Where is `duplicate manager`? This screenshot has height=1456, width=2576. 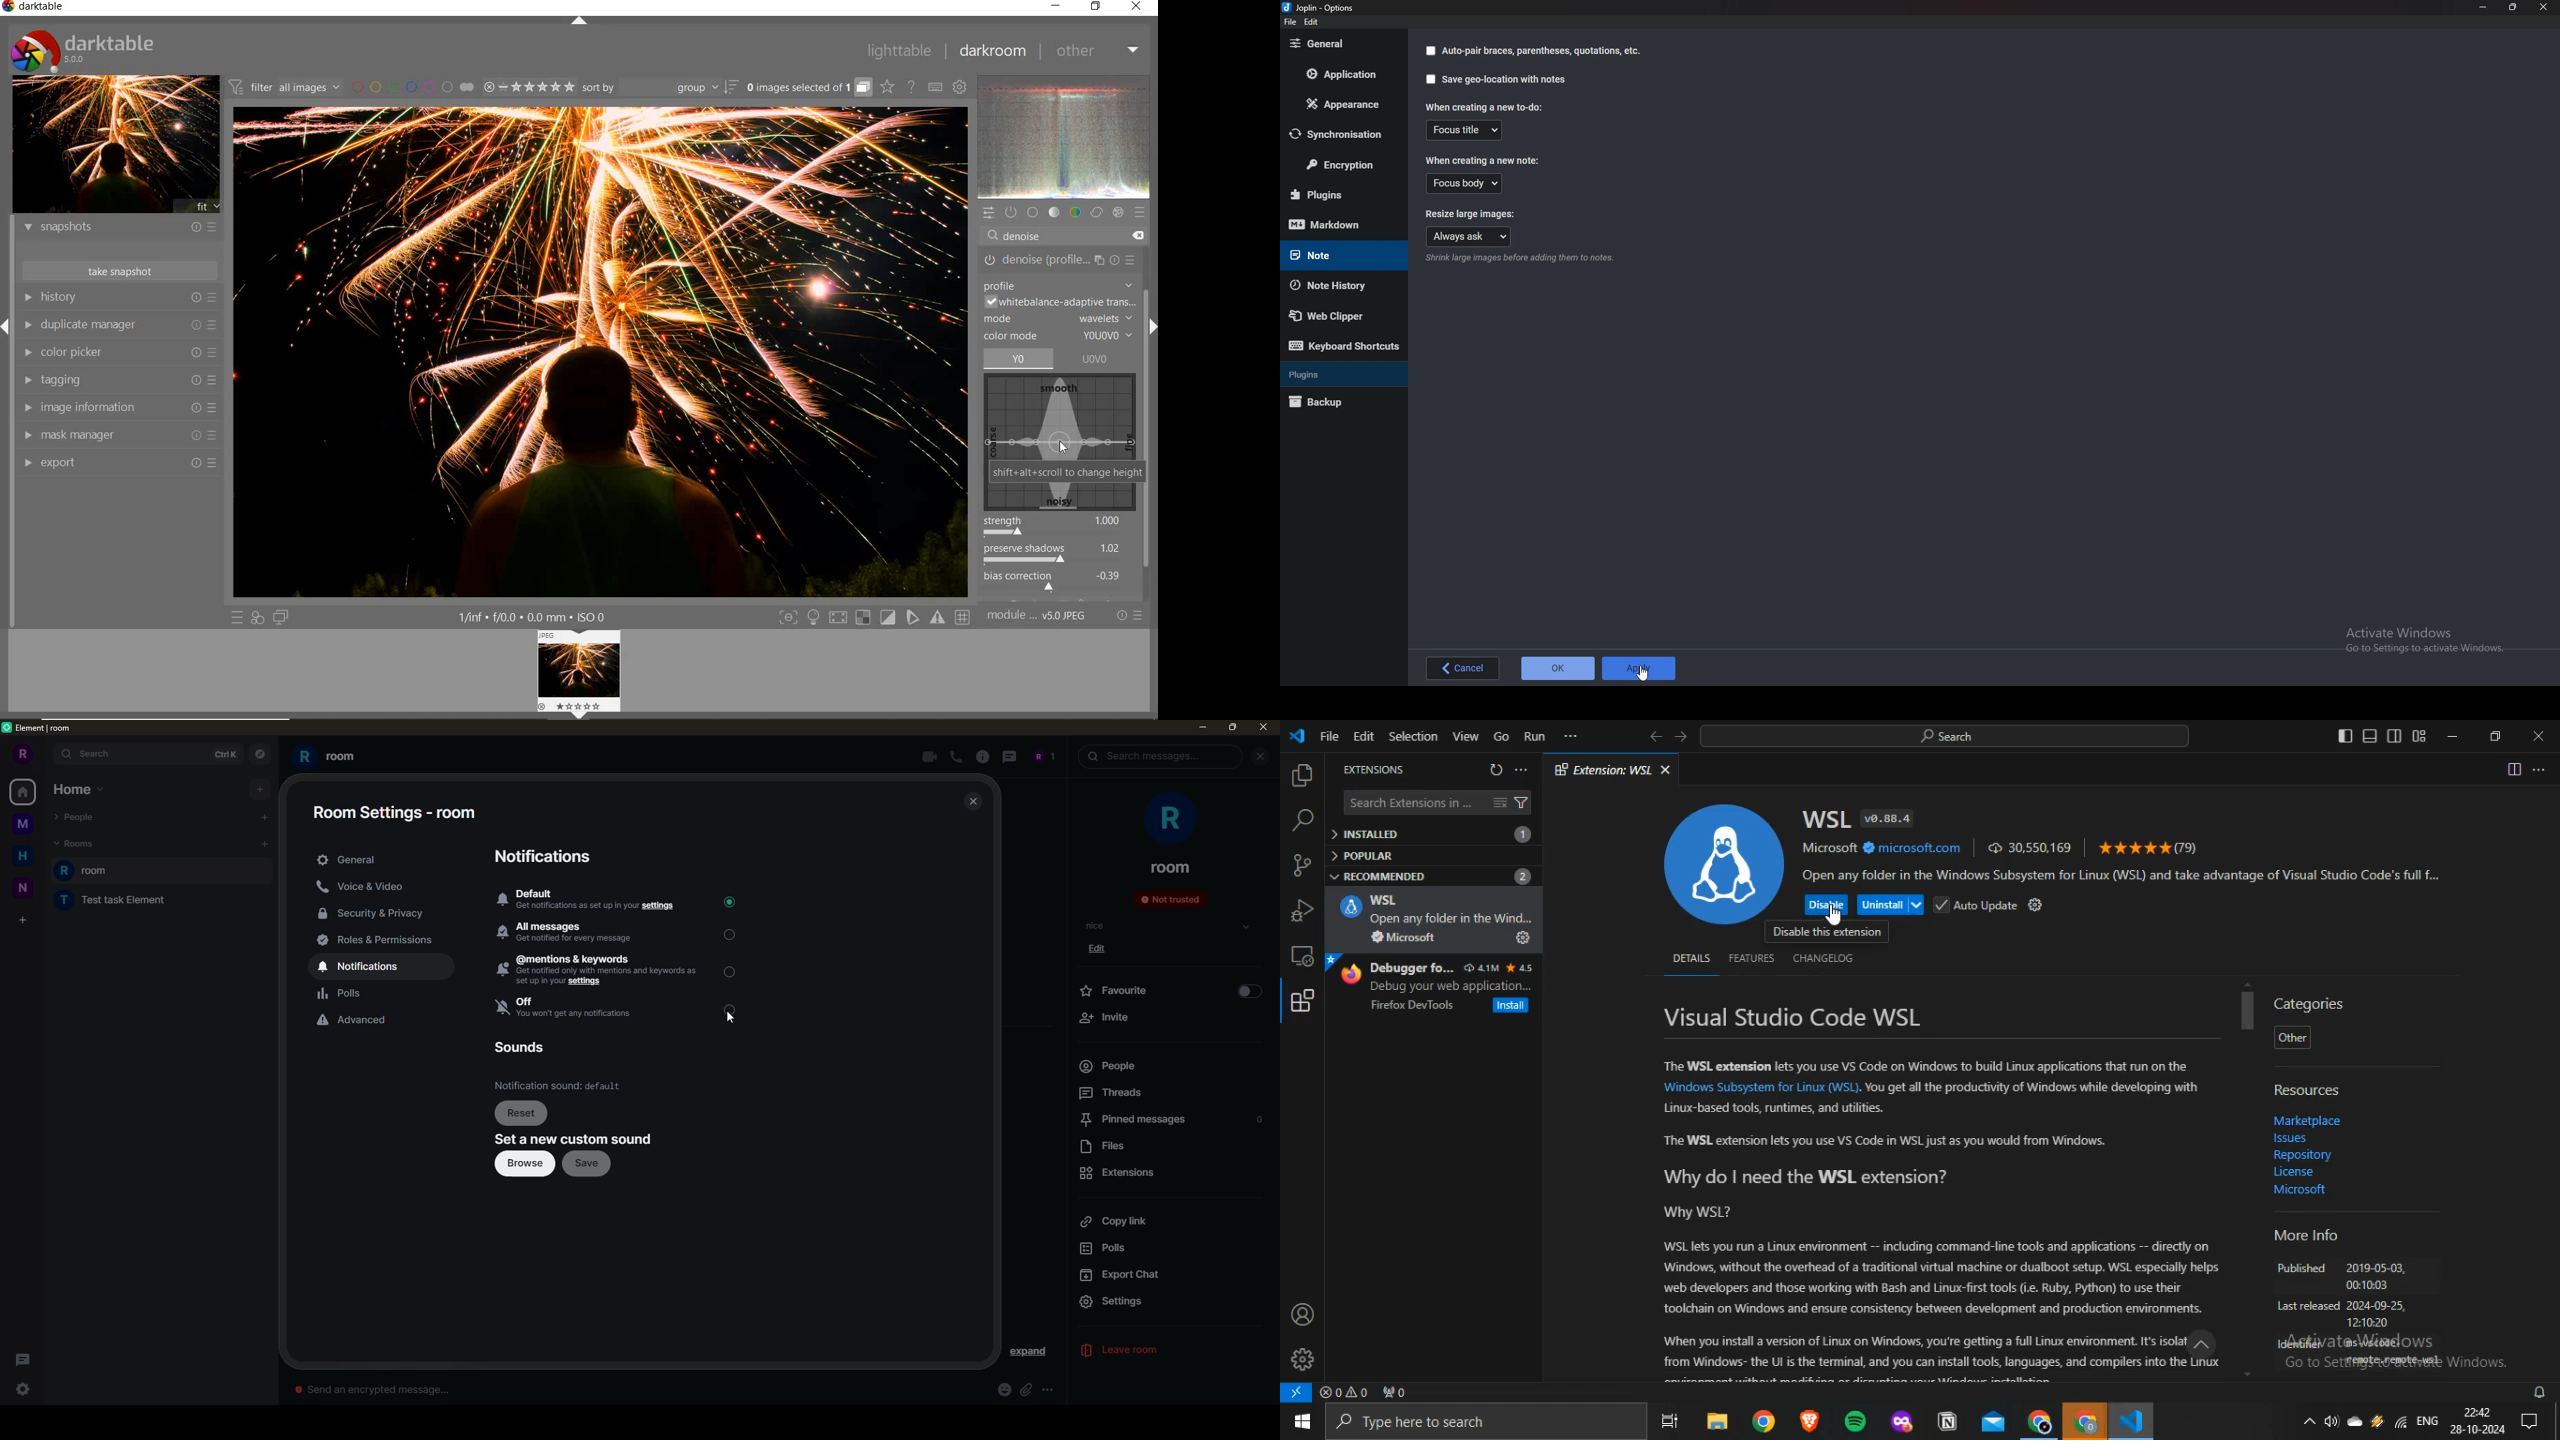 duplicate manager is located at coordinates (121, 325).